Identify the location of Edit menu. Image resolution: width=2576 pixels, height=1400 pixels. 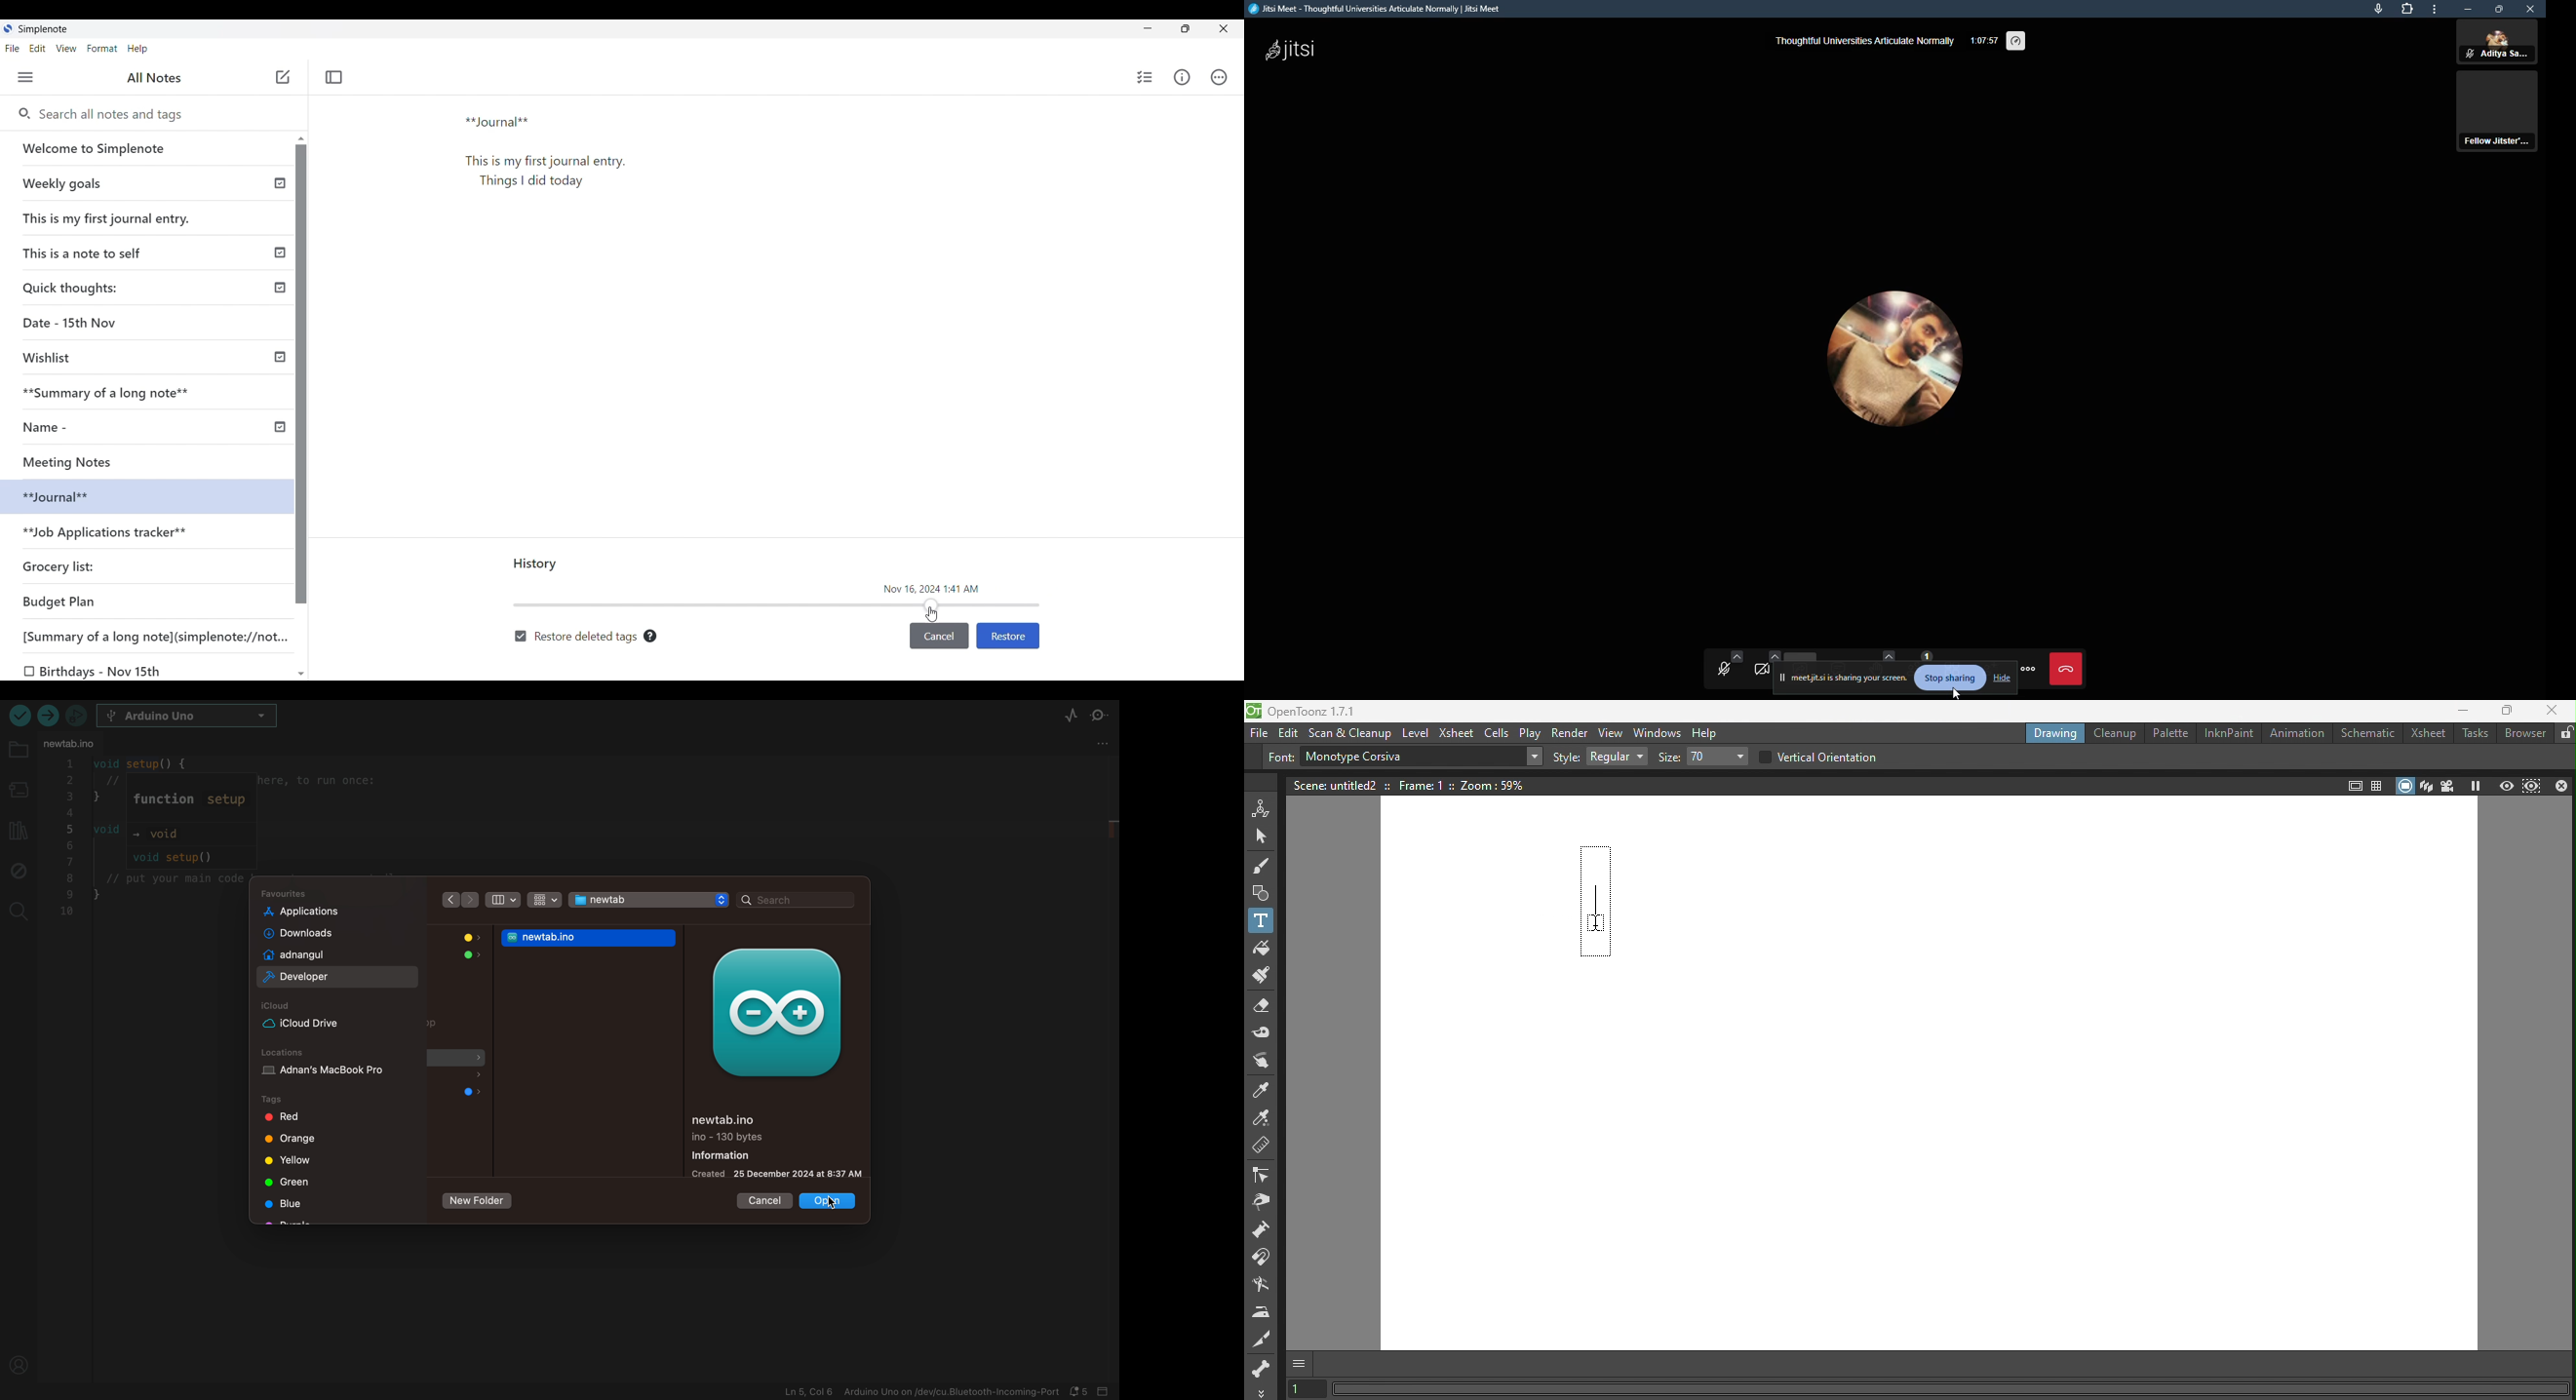
(38, 49).